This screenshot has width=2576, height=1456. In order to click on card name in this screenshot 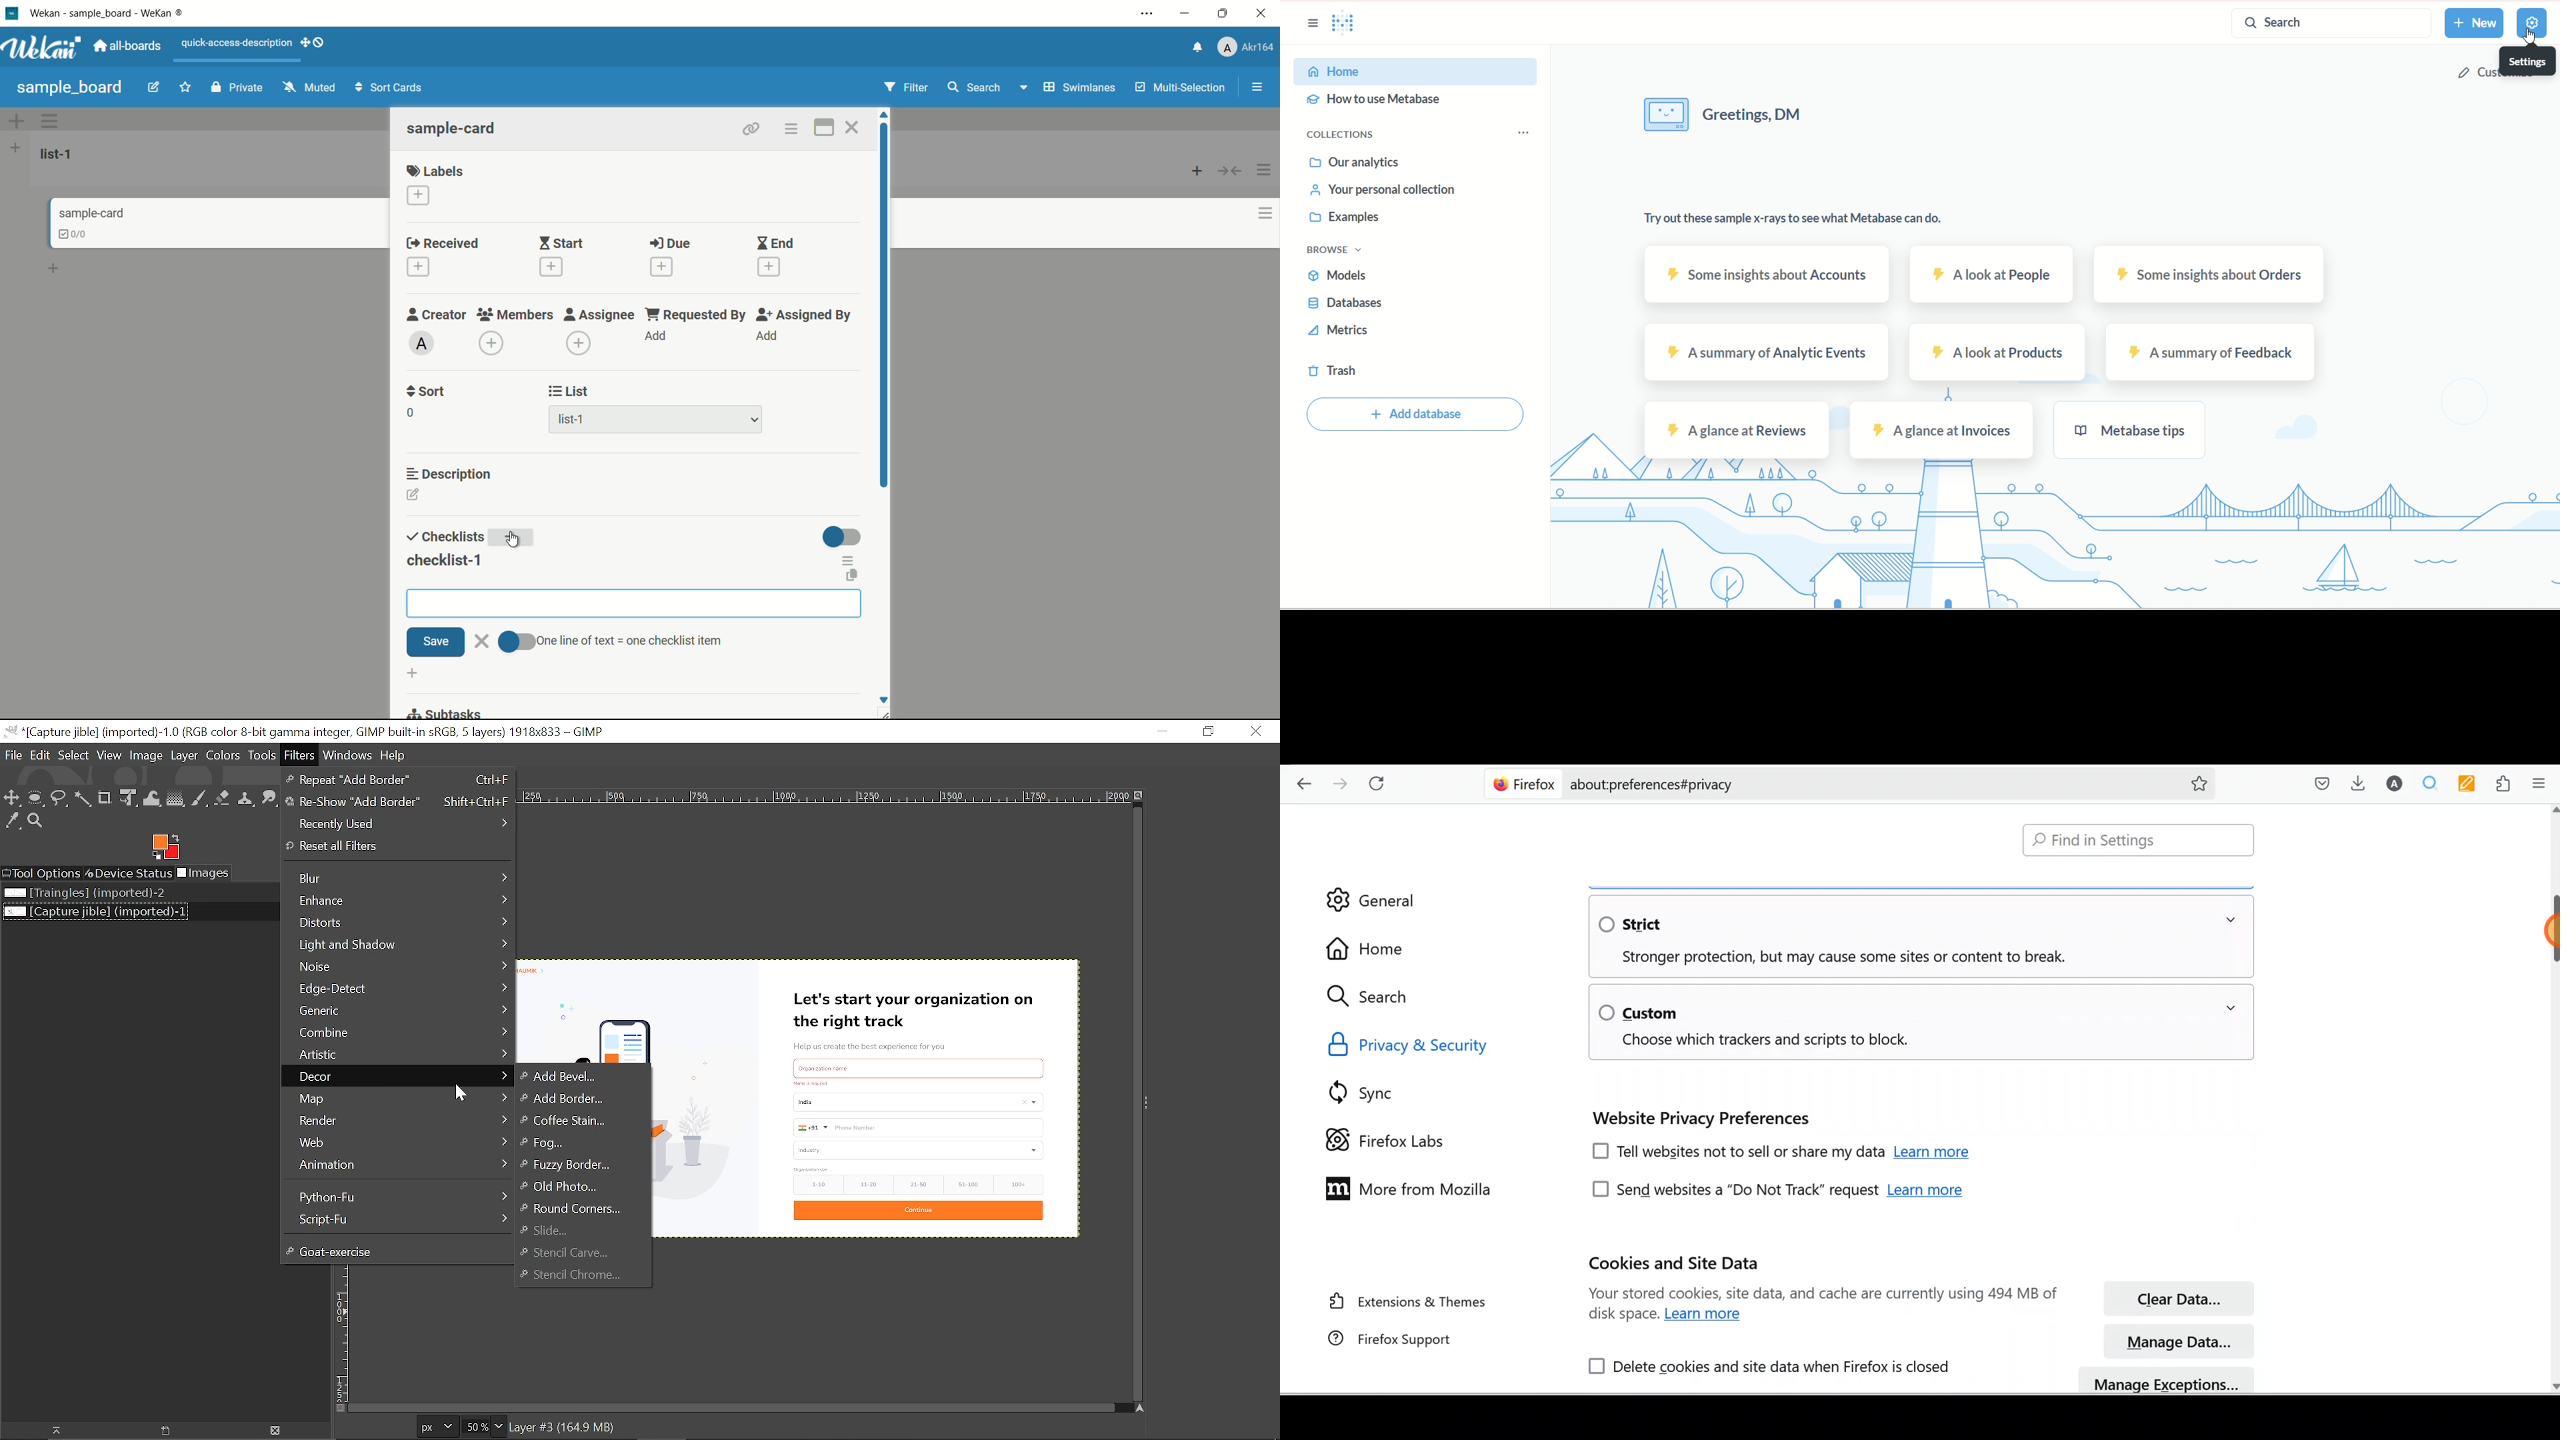, I will do `click(91, 213)`.